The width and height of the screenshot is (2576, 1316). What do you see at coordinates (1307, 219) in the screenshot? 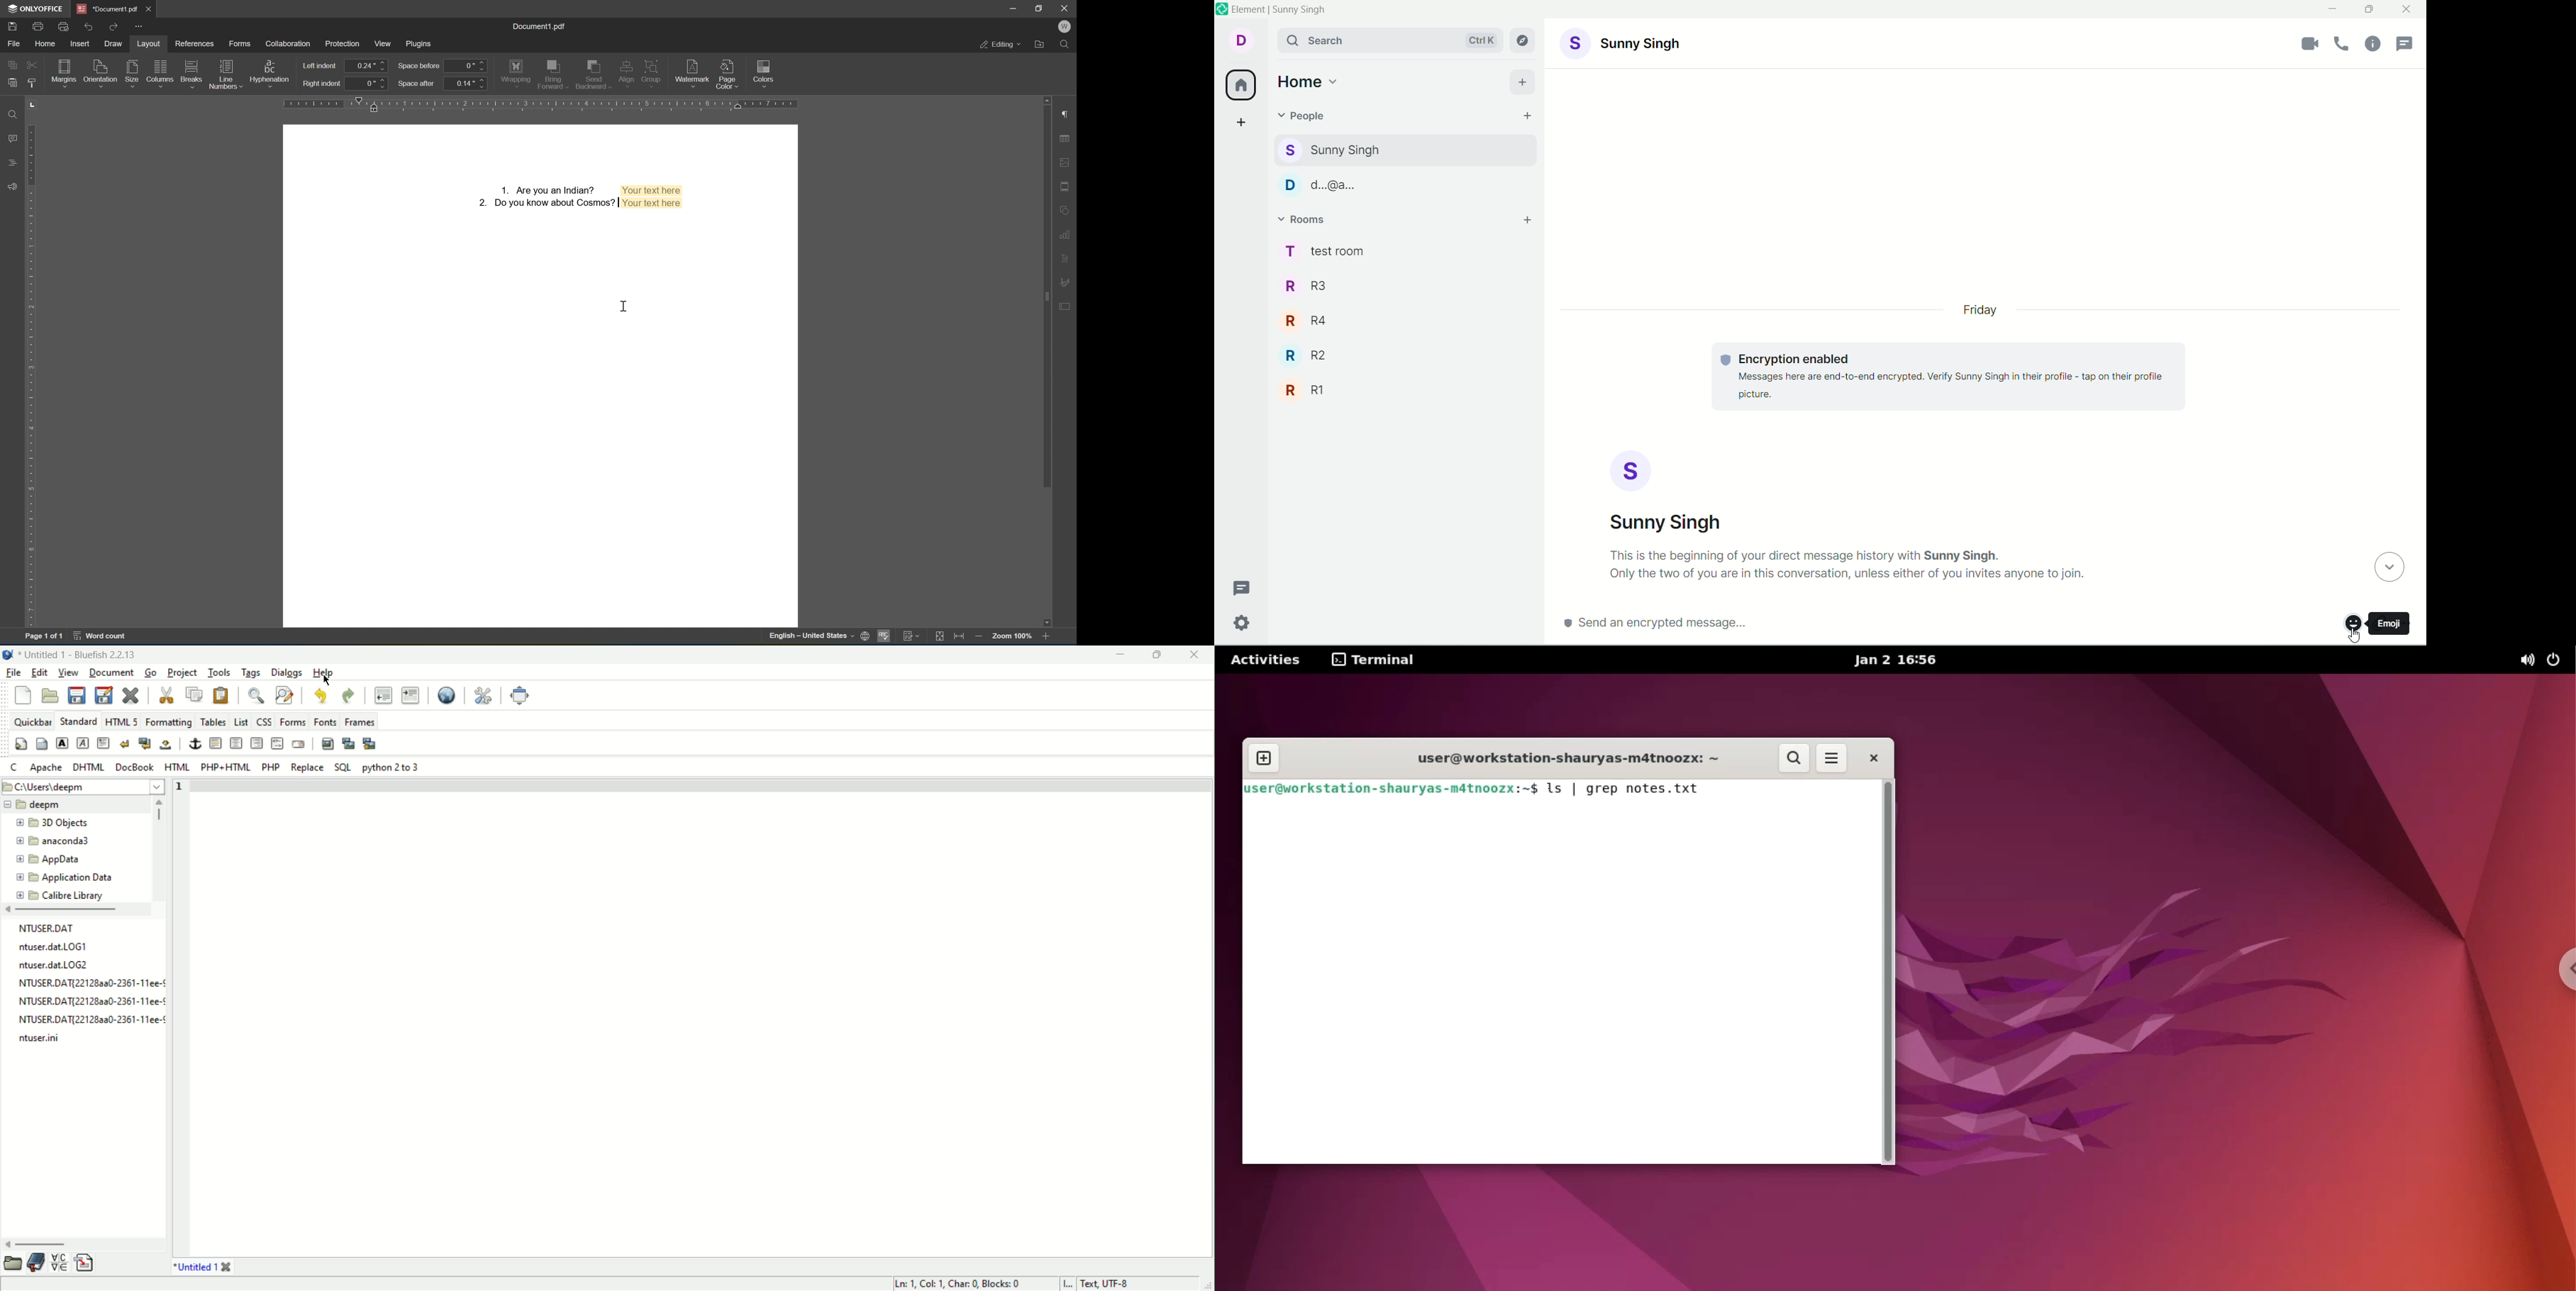
I see `rooms` at bounding box center [1307, 219].